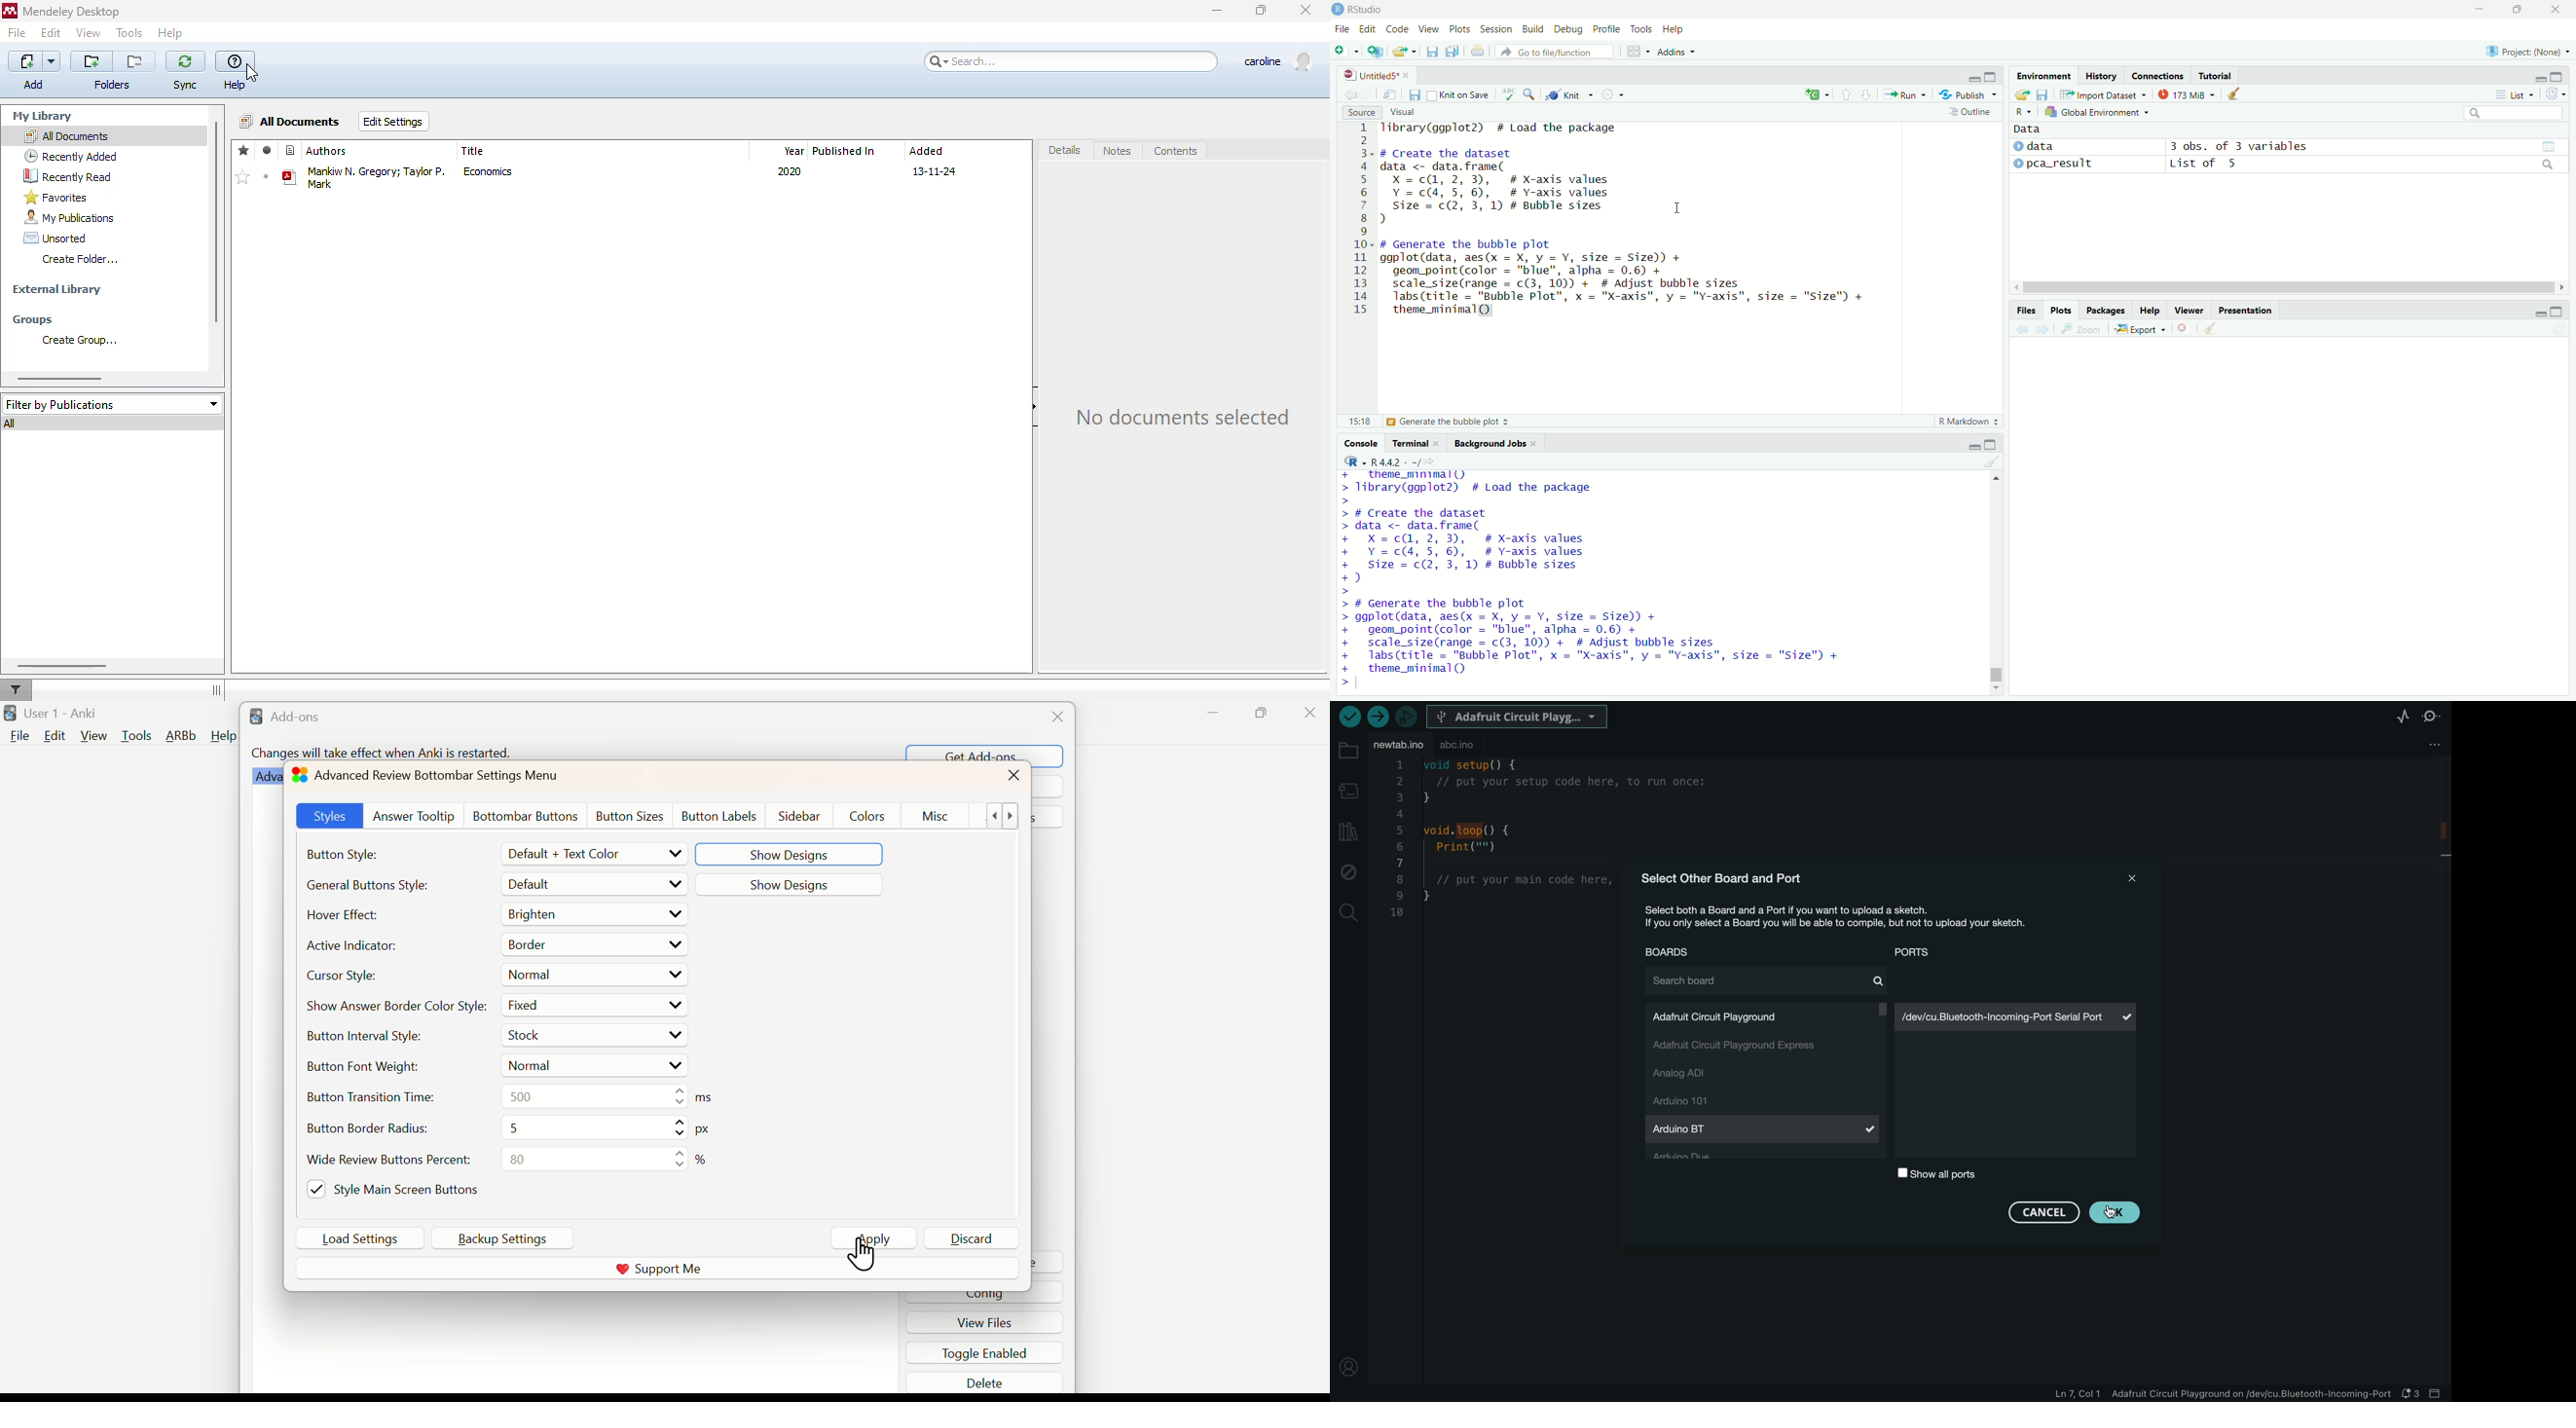 Image resolution: width=2576 pixels, height=1428 pixels. What do you see at coordinates (1405, 715) in the screenshot?
I see `debugger` at bounding box center [1405, 715].